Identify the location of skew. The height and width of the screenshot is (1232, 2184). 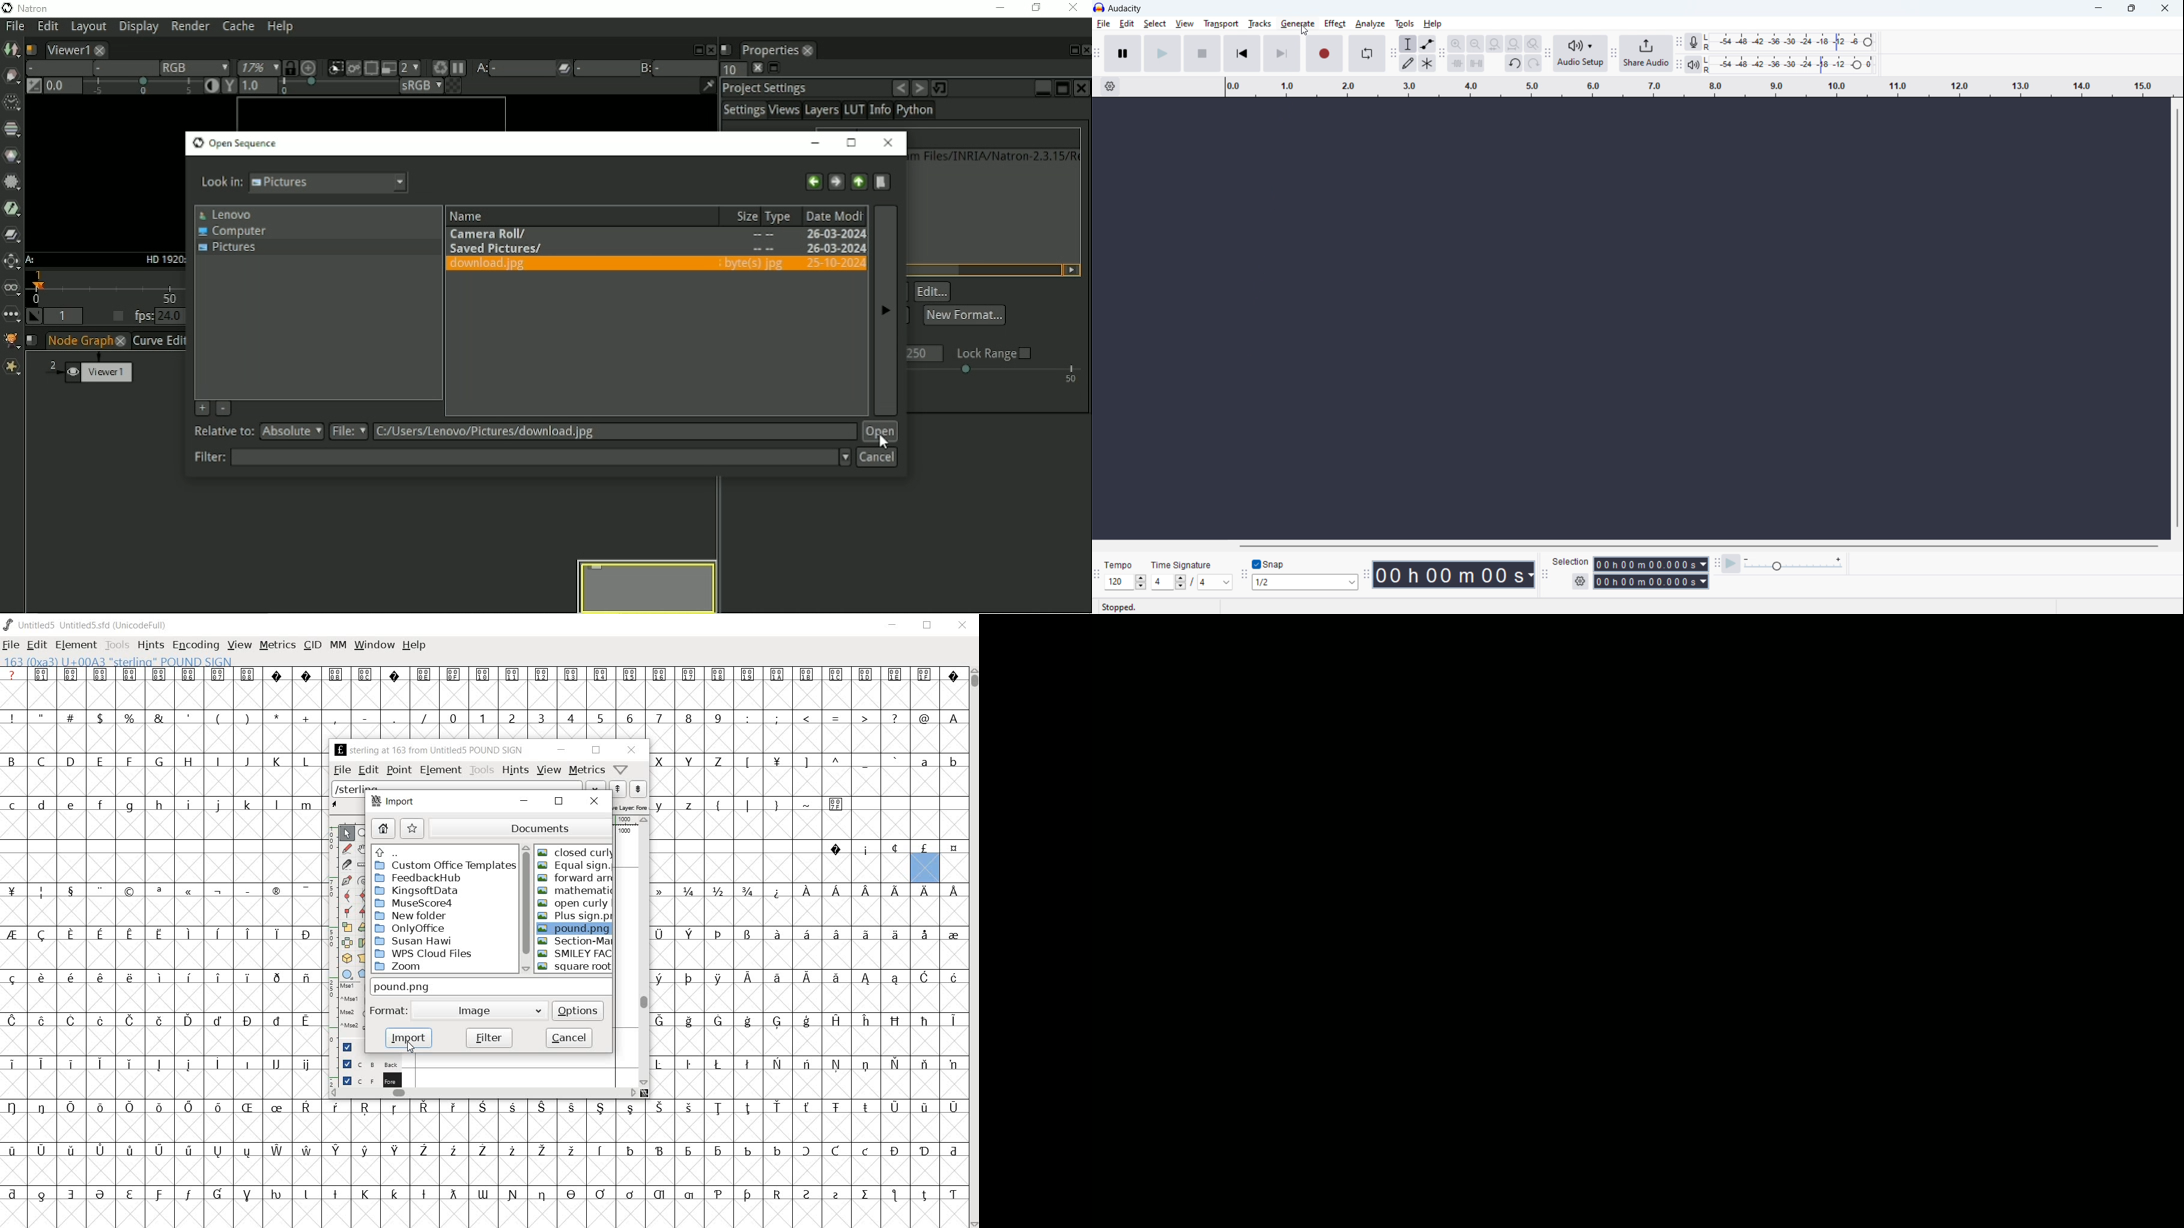
(363, 943).